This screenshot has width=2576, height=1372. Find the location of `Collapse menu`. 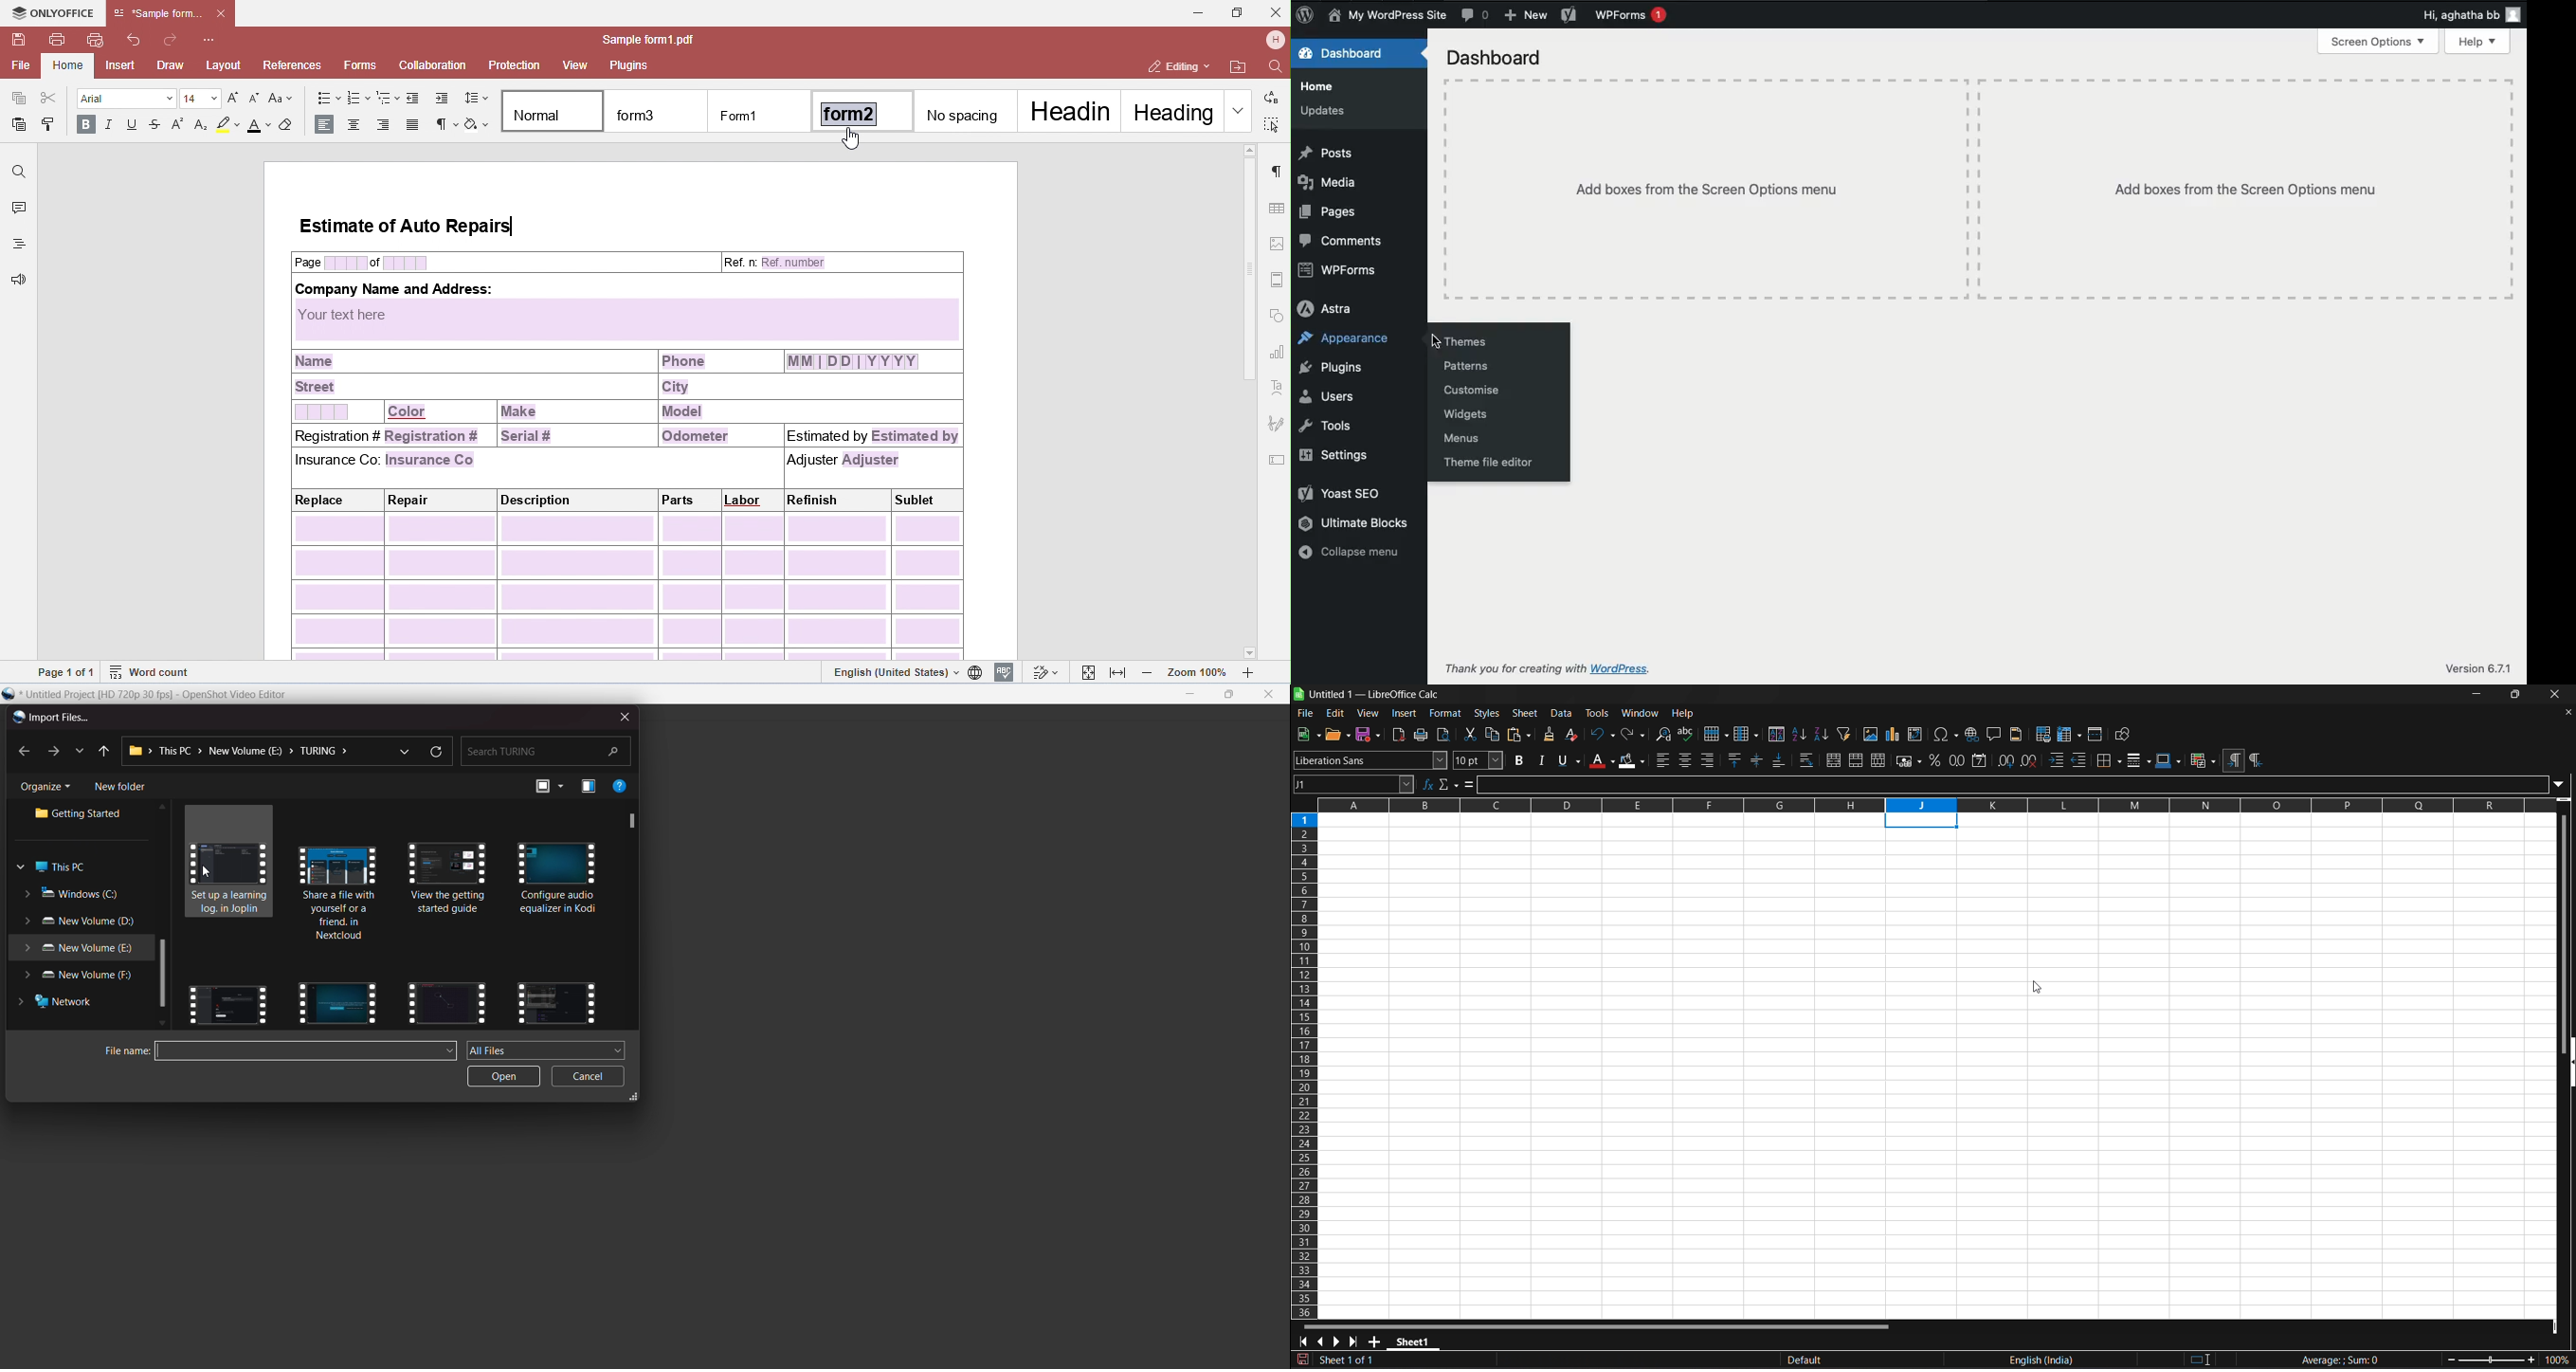

Collapse menu is located at coordinates (1353, 554).